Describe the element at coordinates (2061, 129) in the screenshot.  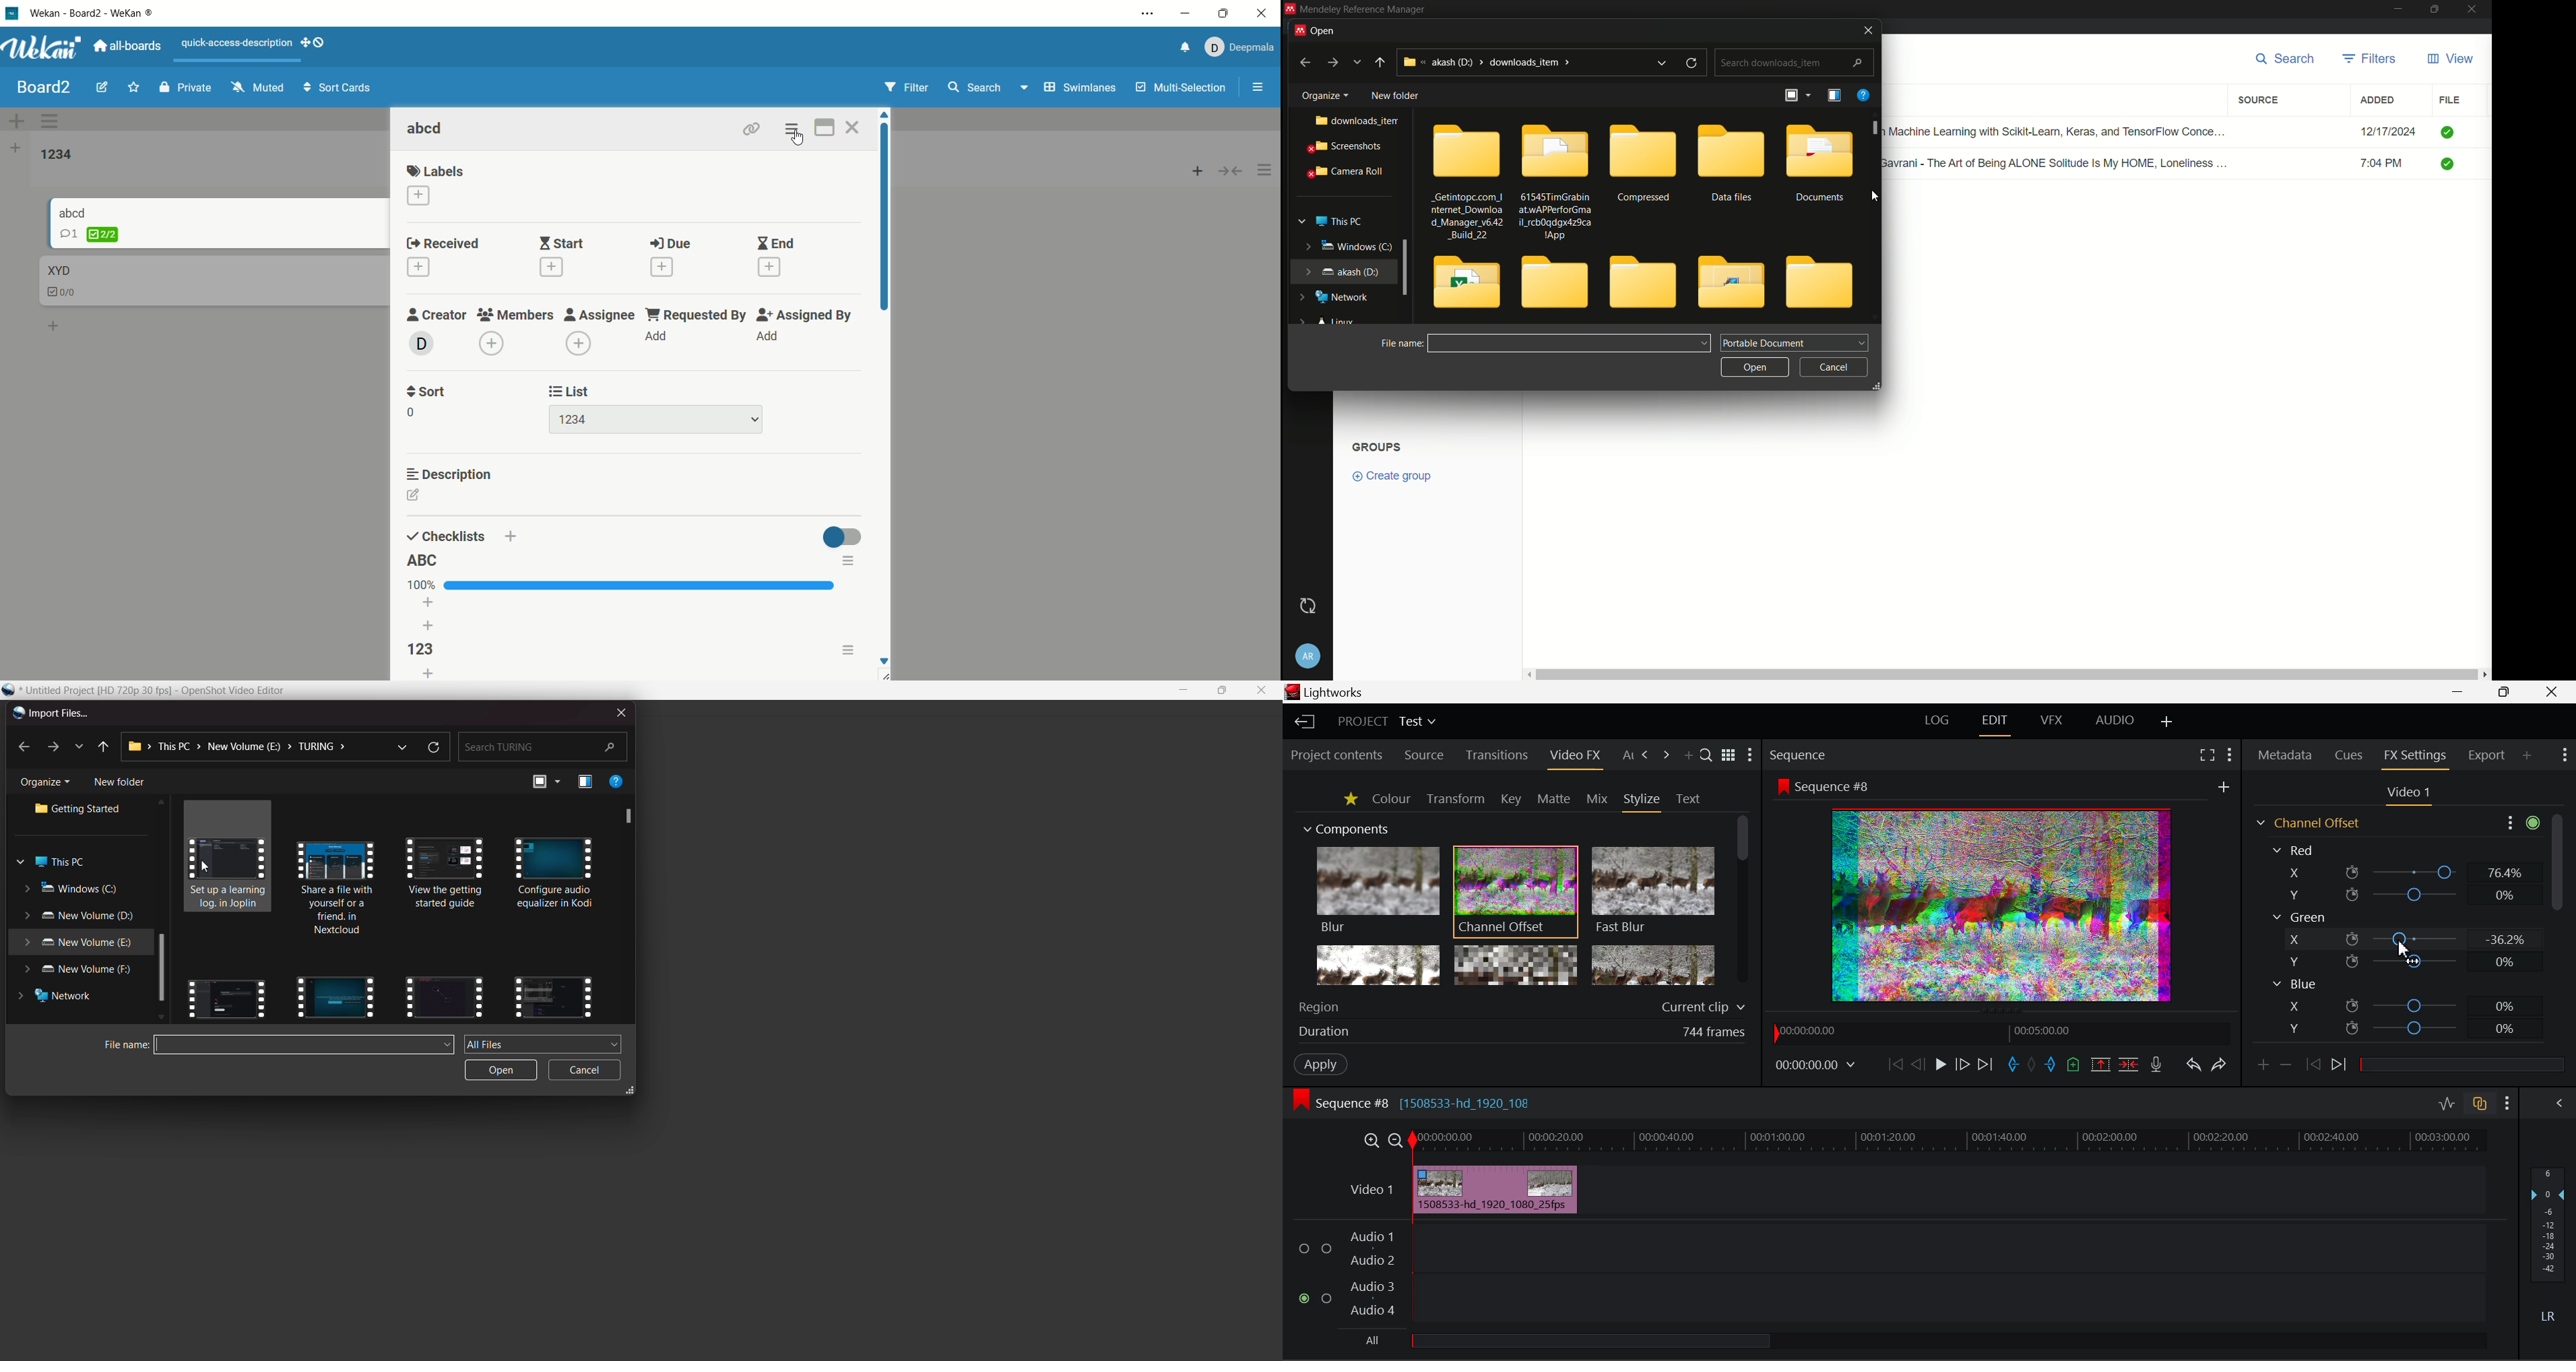
I see `Hands-on Machine Learning with Scikit-Learn, Keras, and TensorFlow Conce...` at that location.